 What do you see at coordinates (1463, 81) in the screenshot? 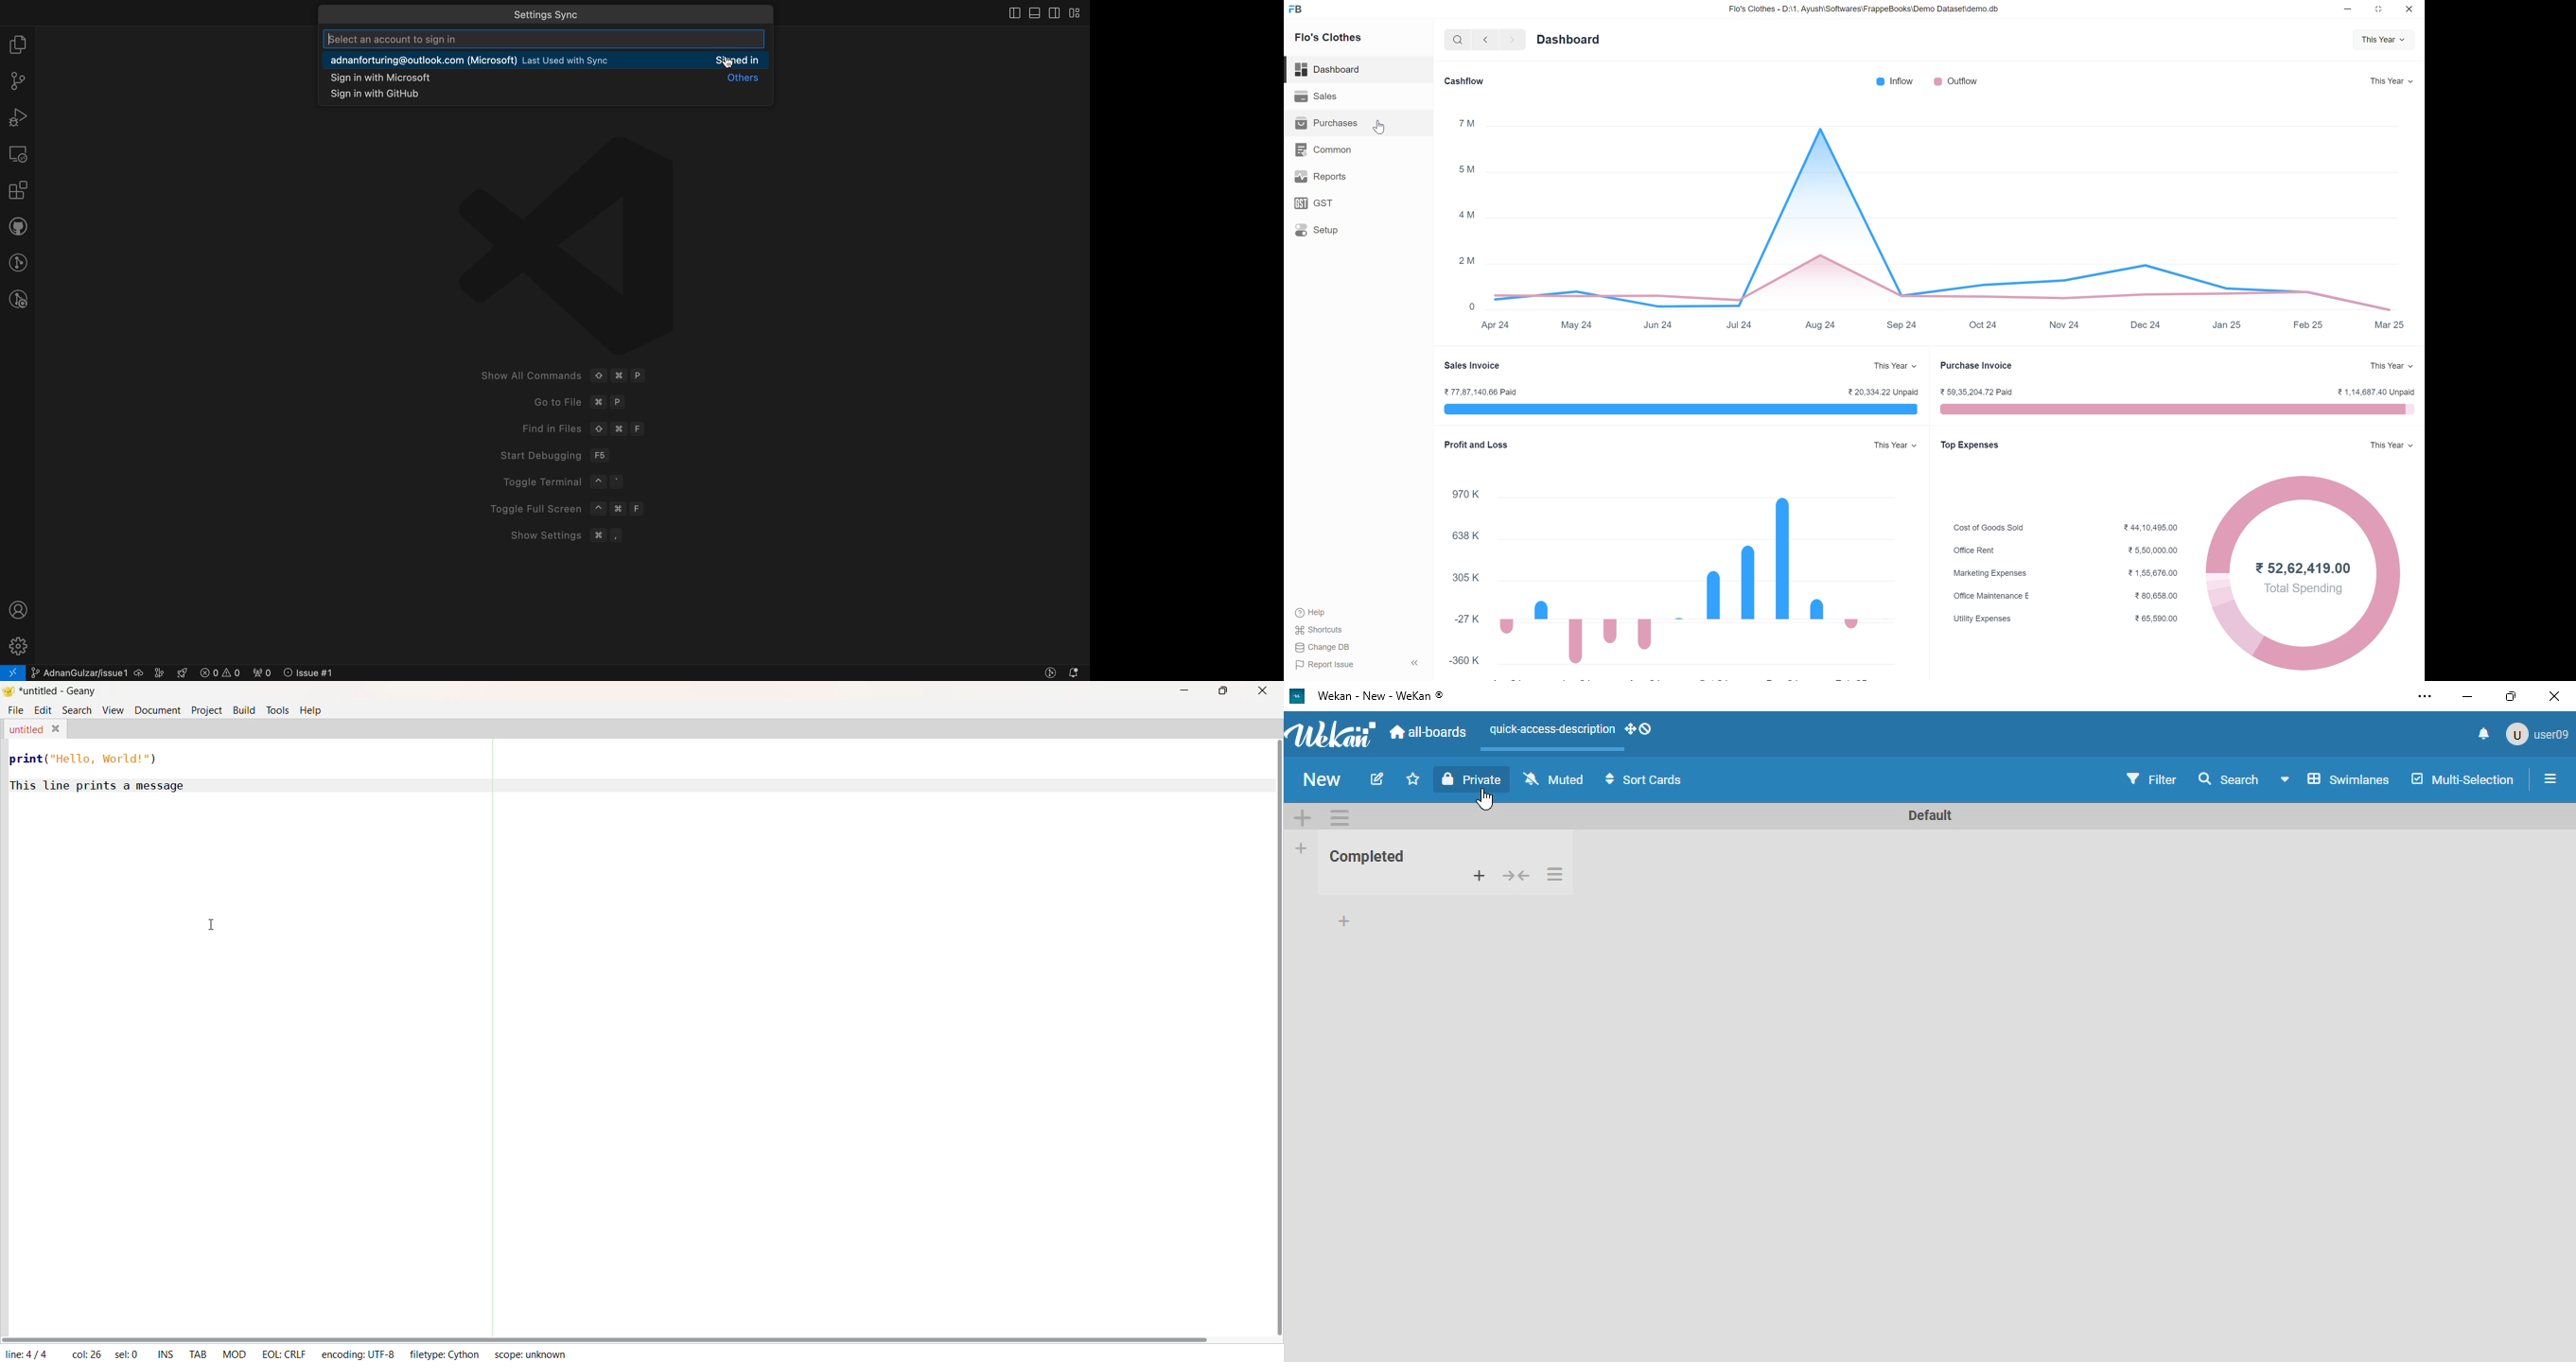
I see `Cashflow` at bounding box center [1463, 81].